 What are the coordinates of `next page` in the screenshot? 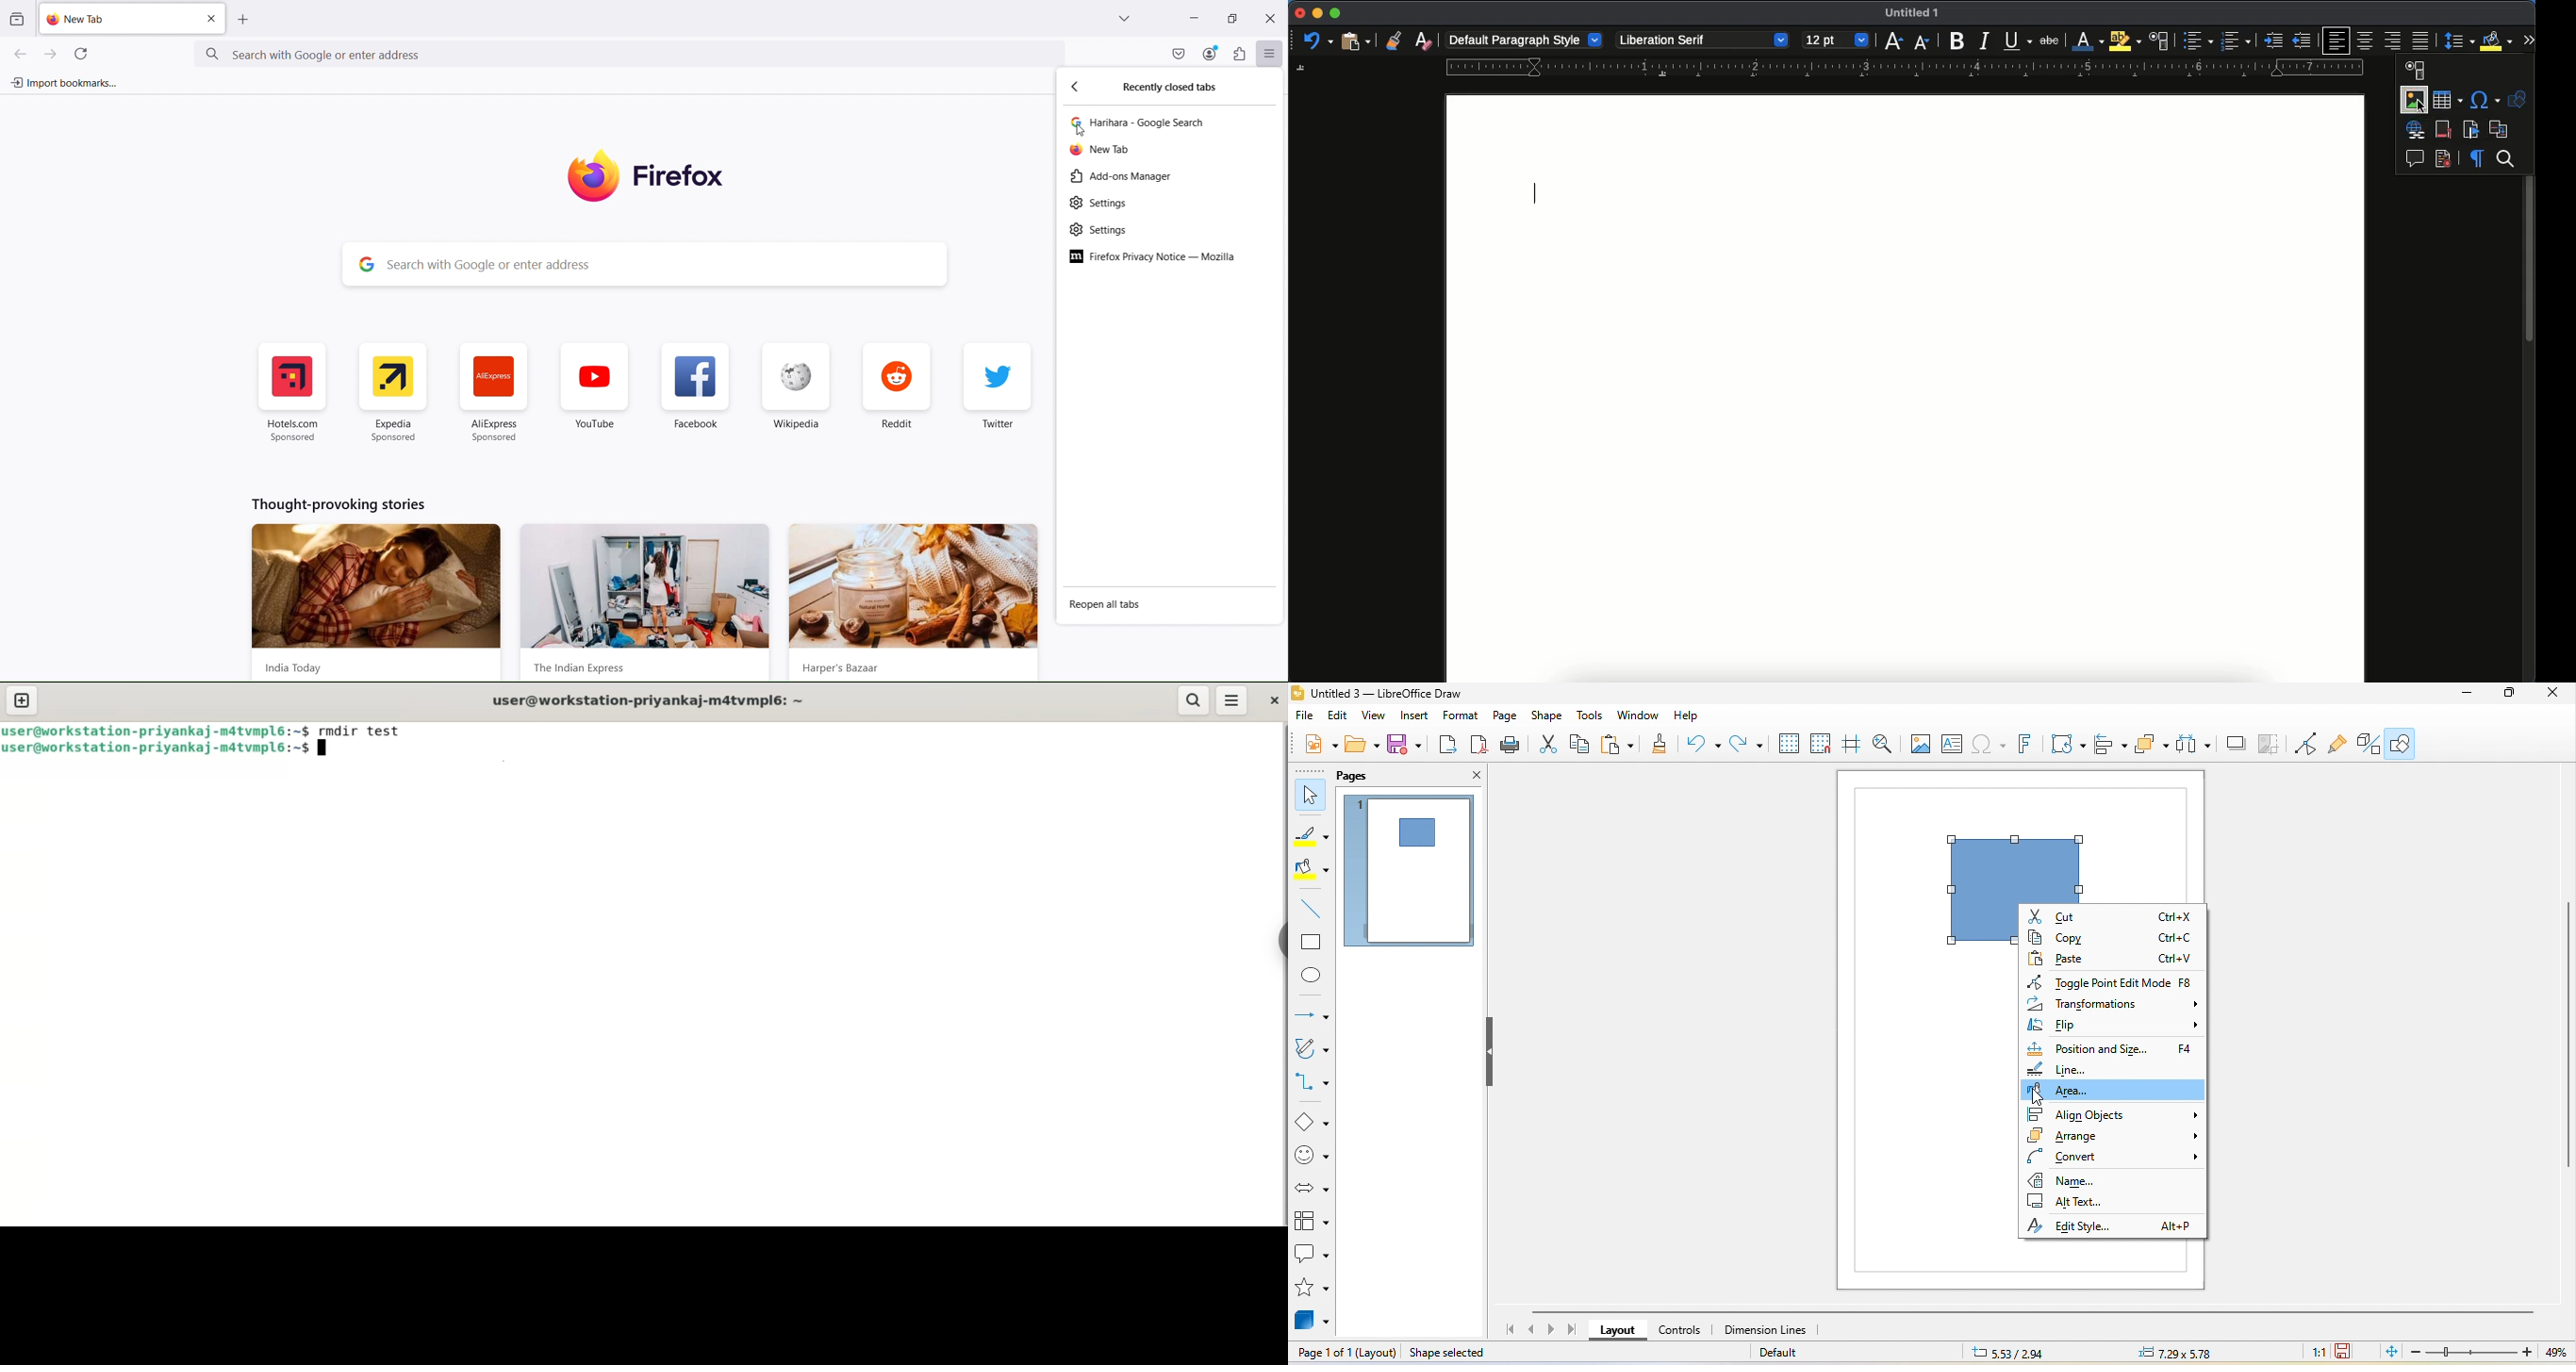 It's located at (1548, 1329).